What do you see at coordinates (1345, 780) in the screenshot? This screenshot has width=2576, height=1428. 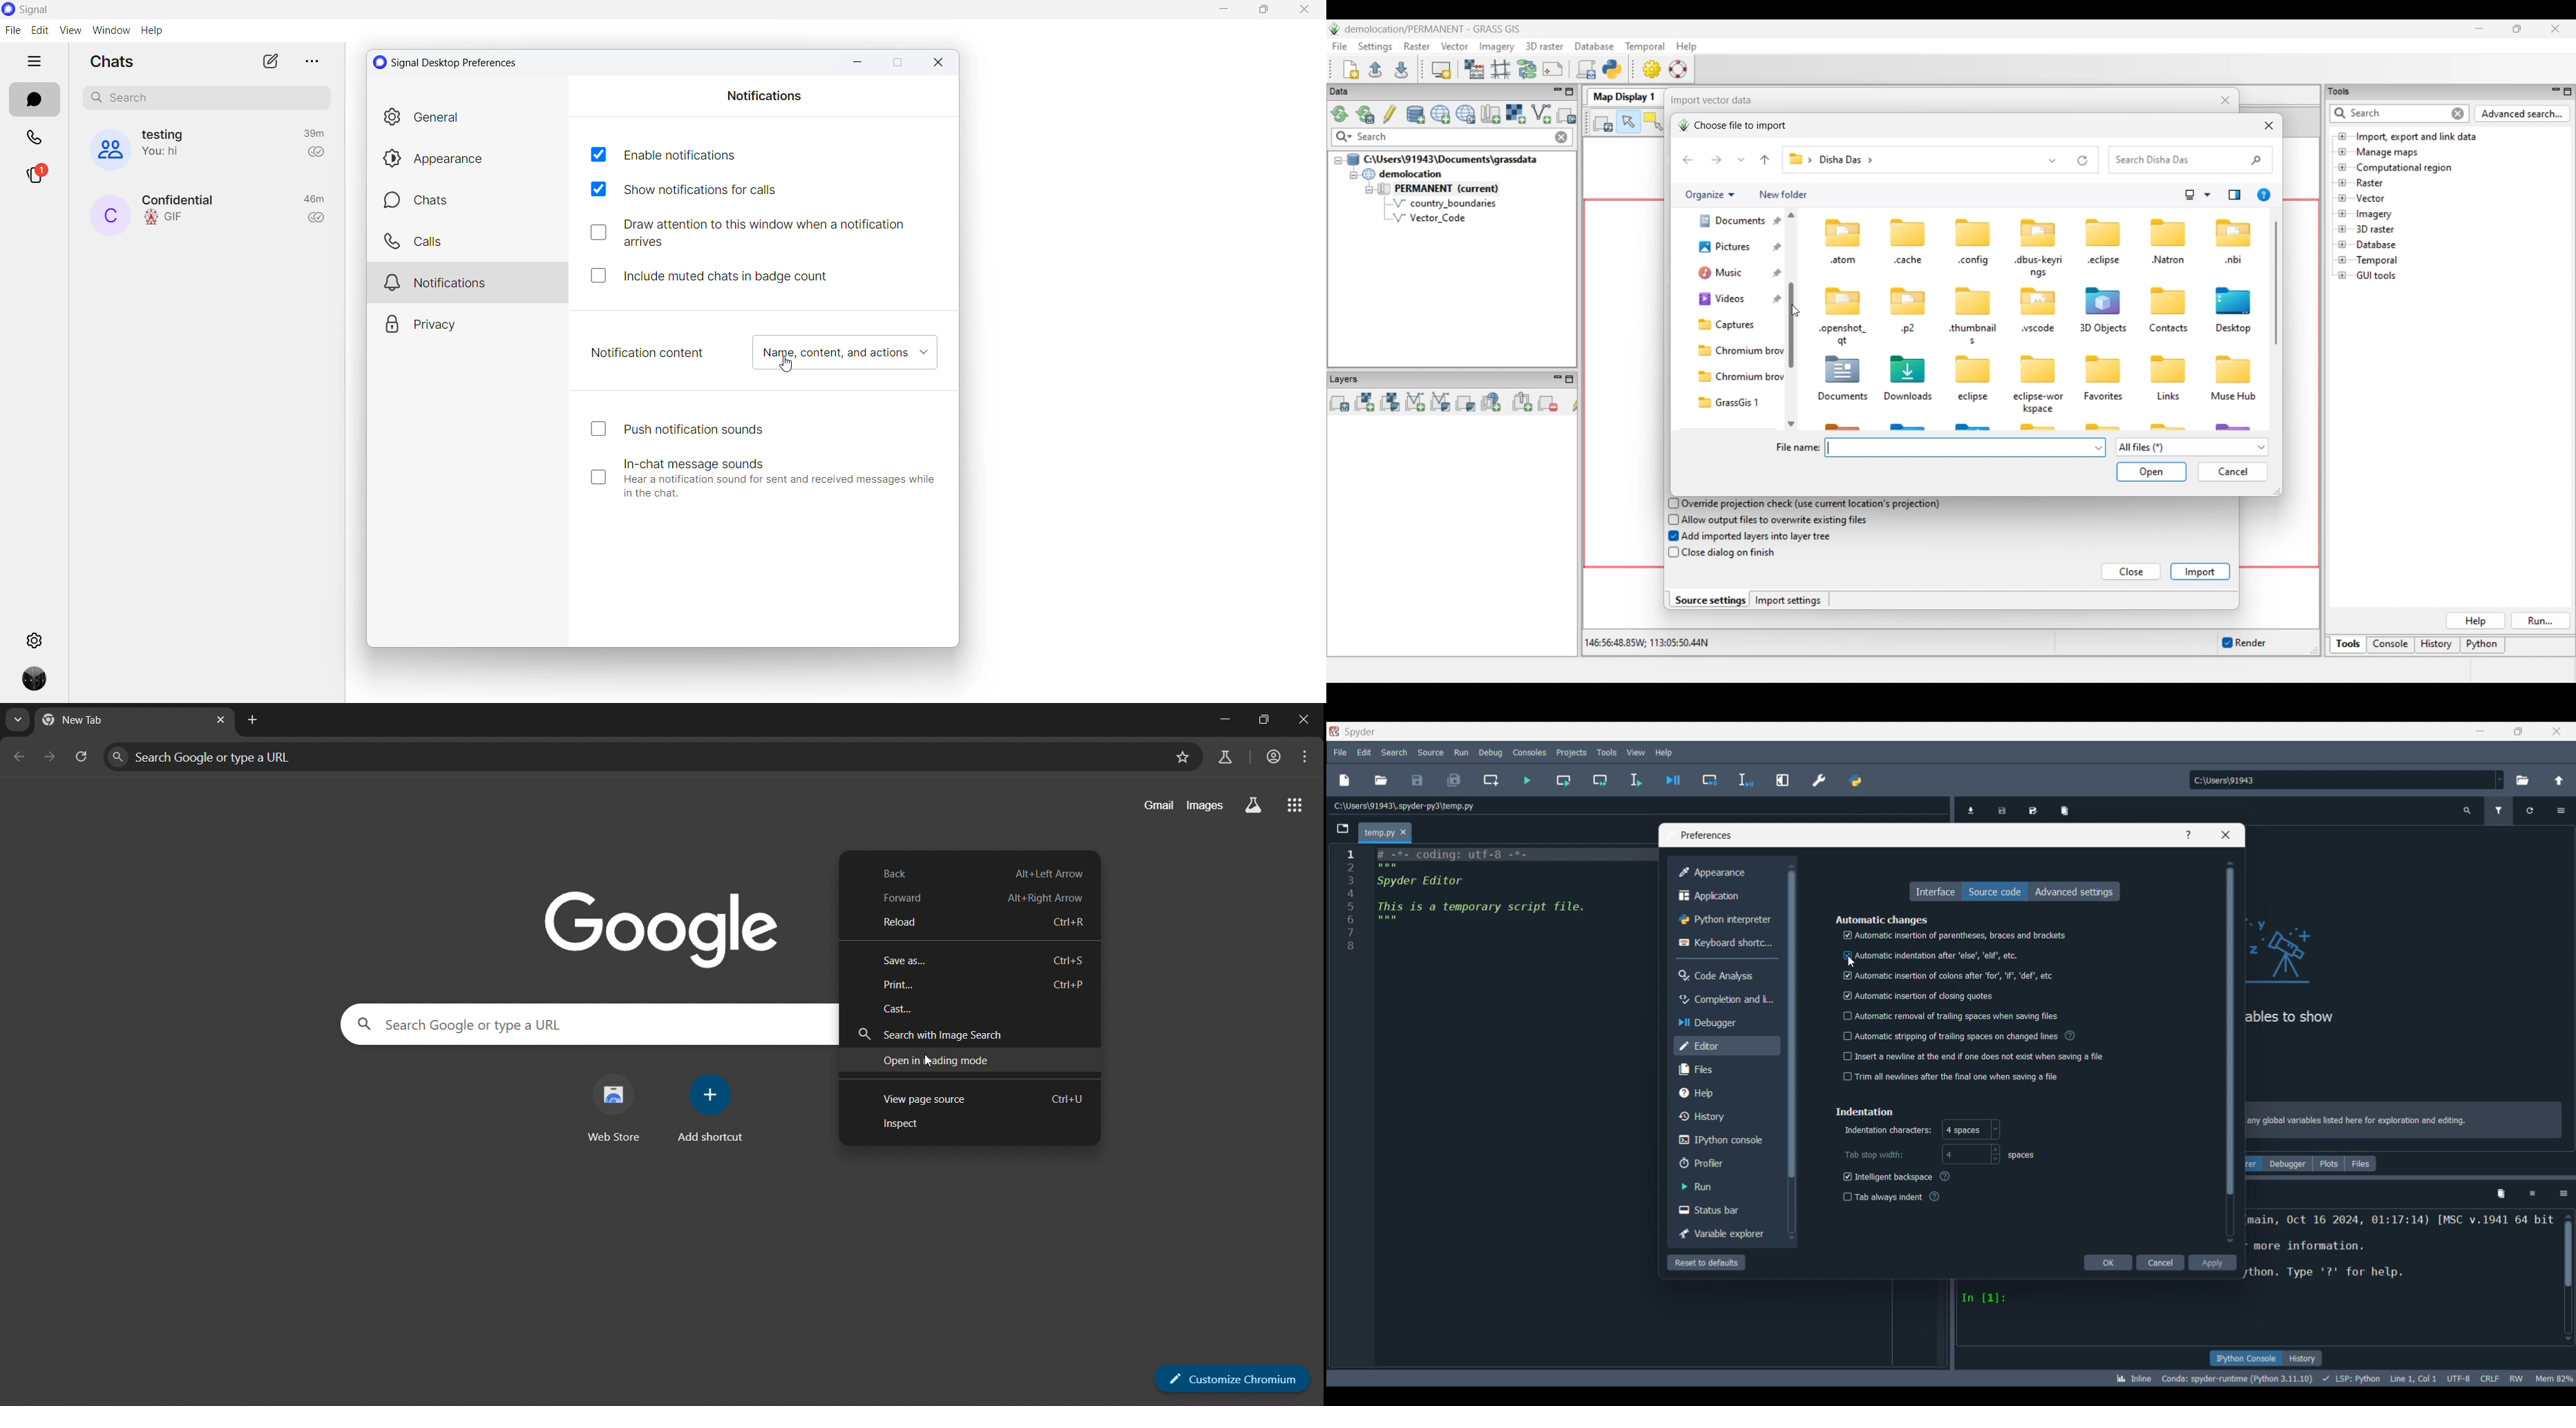 I see `New file` at bounding box center [1345, 780].